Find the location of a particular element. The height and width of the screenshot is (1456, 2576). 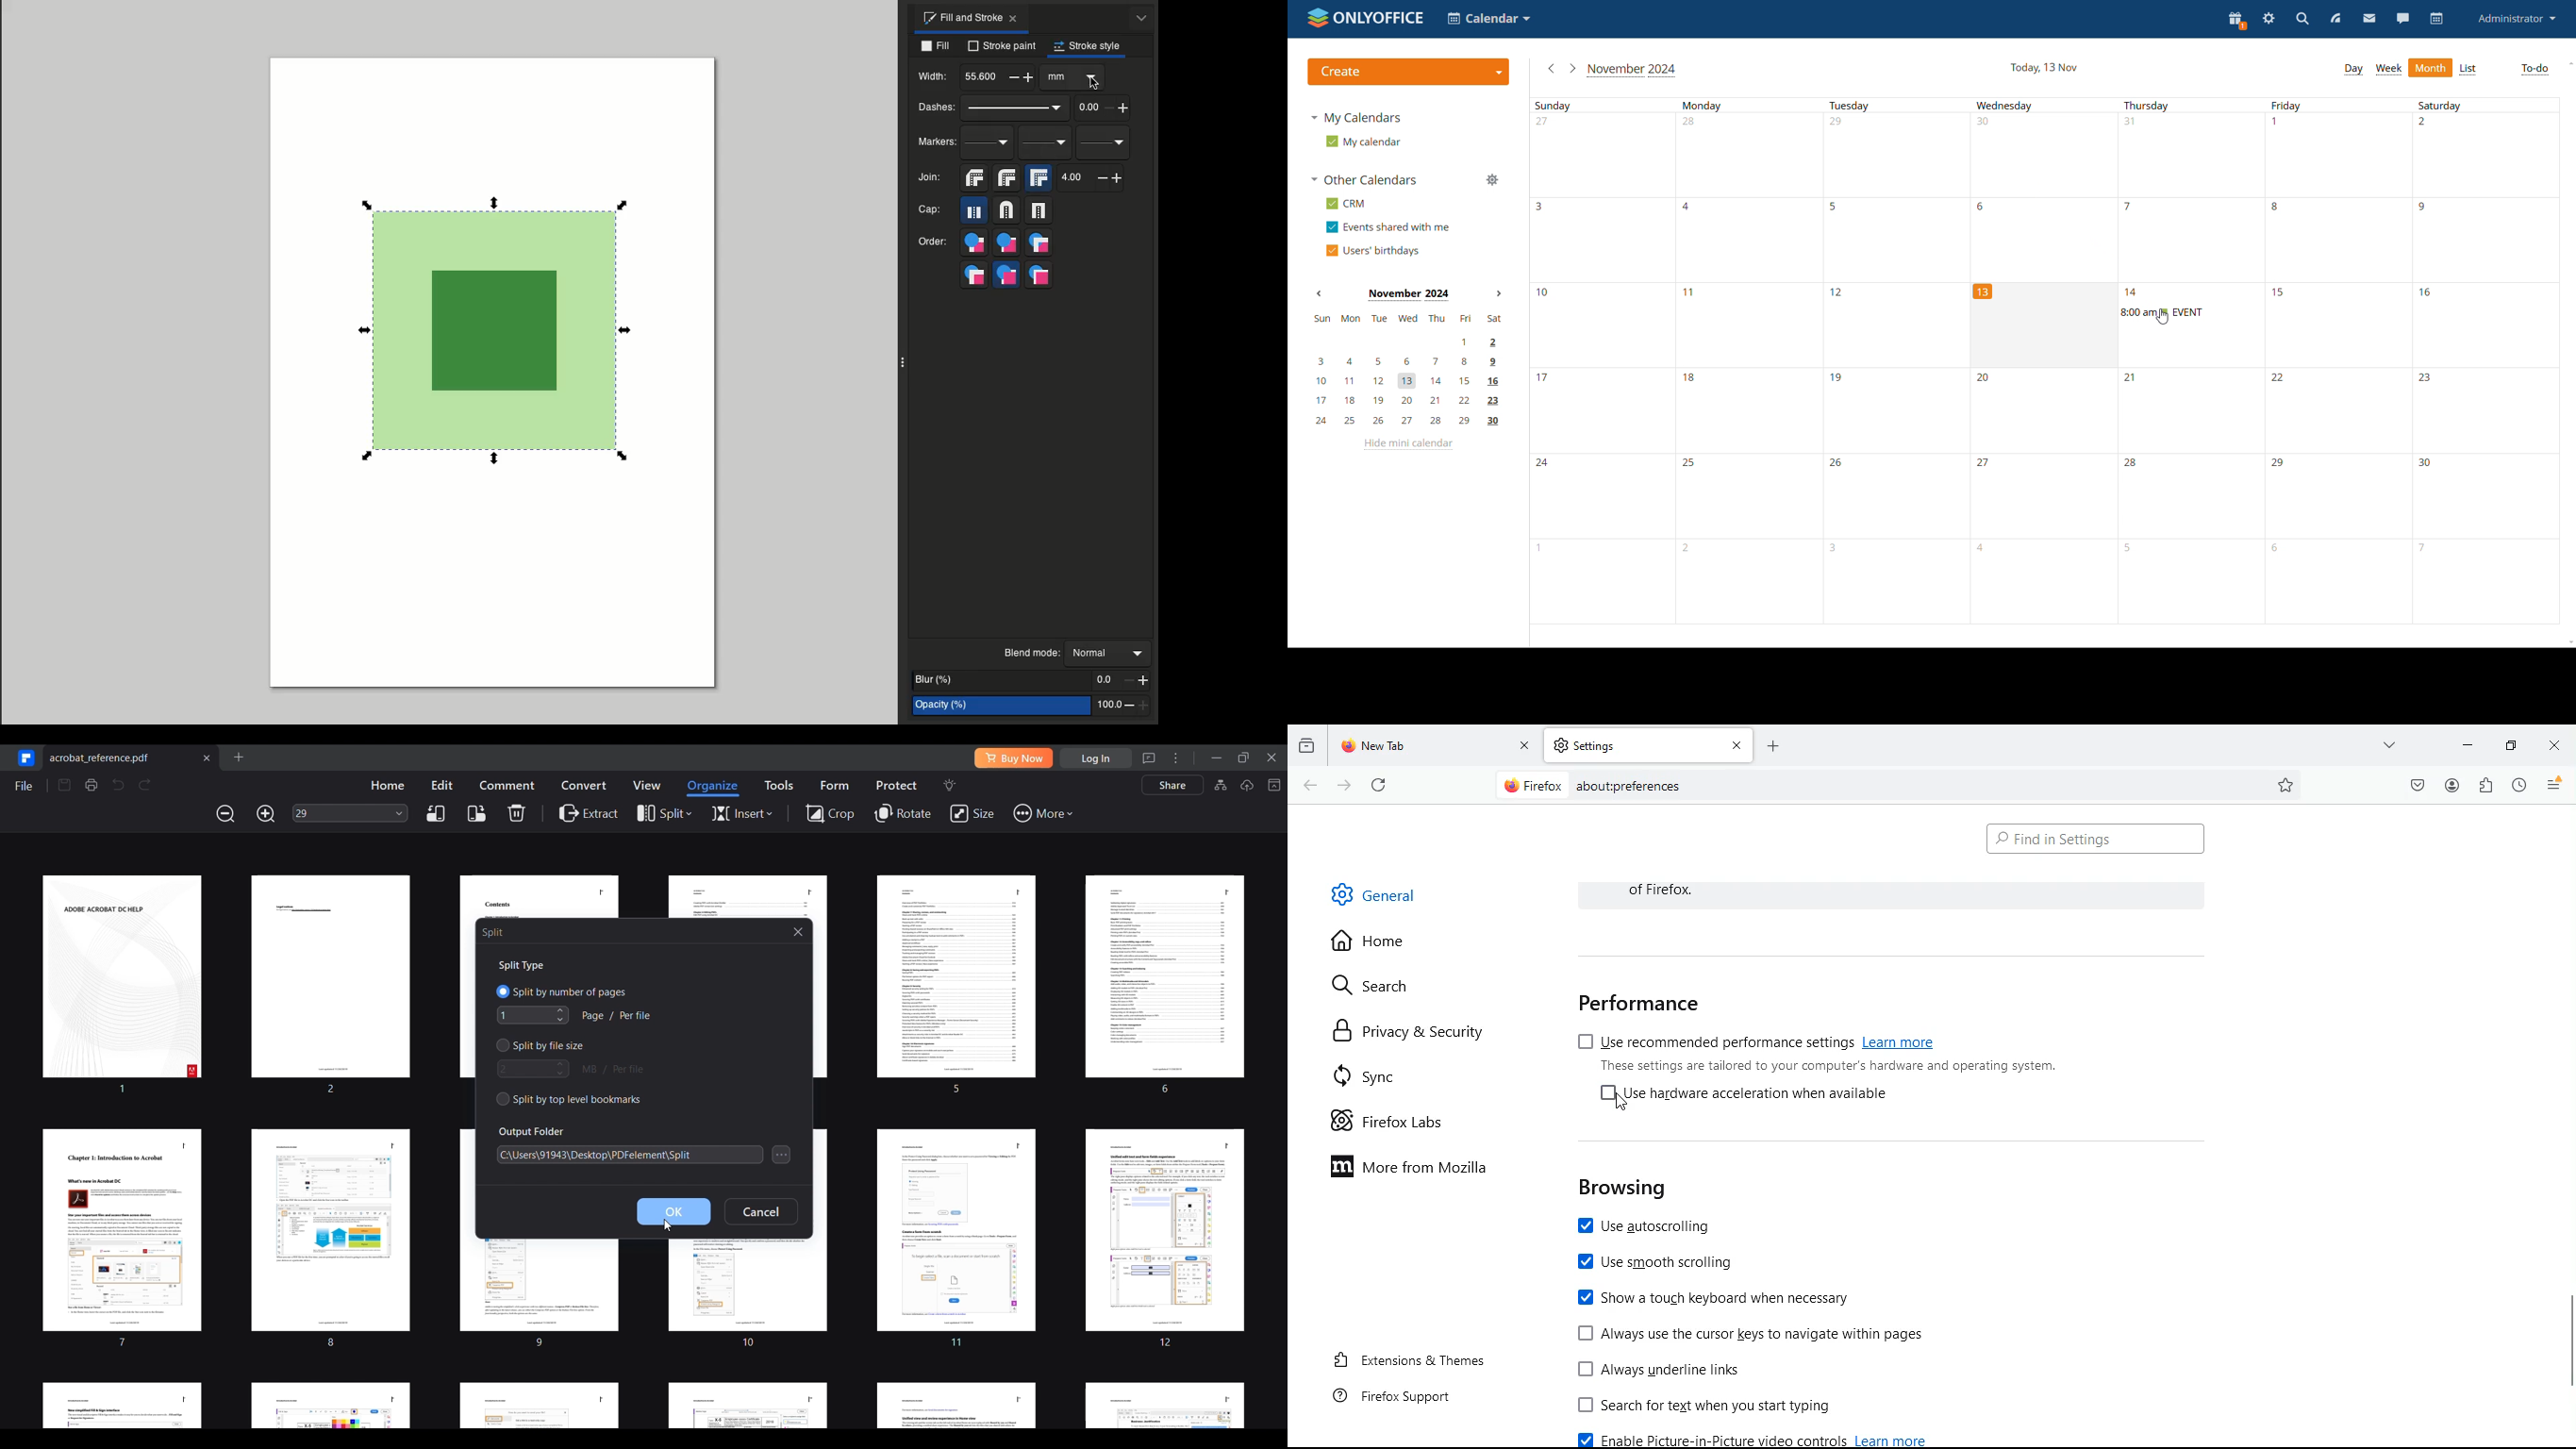

Stroke paint is located at coordinates (1002, 46).